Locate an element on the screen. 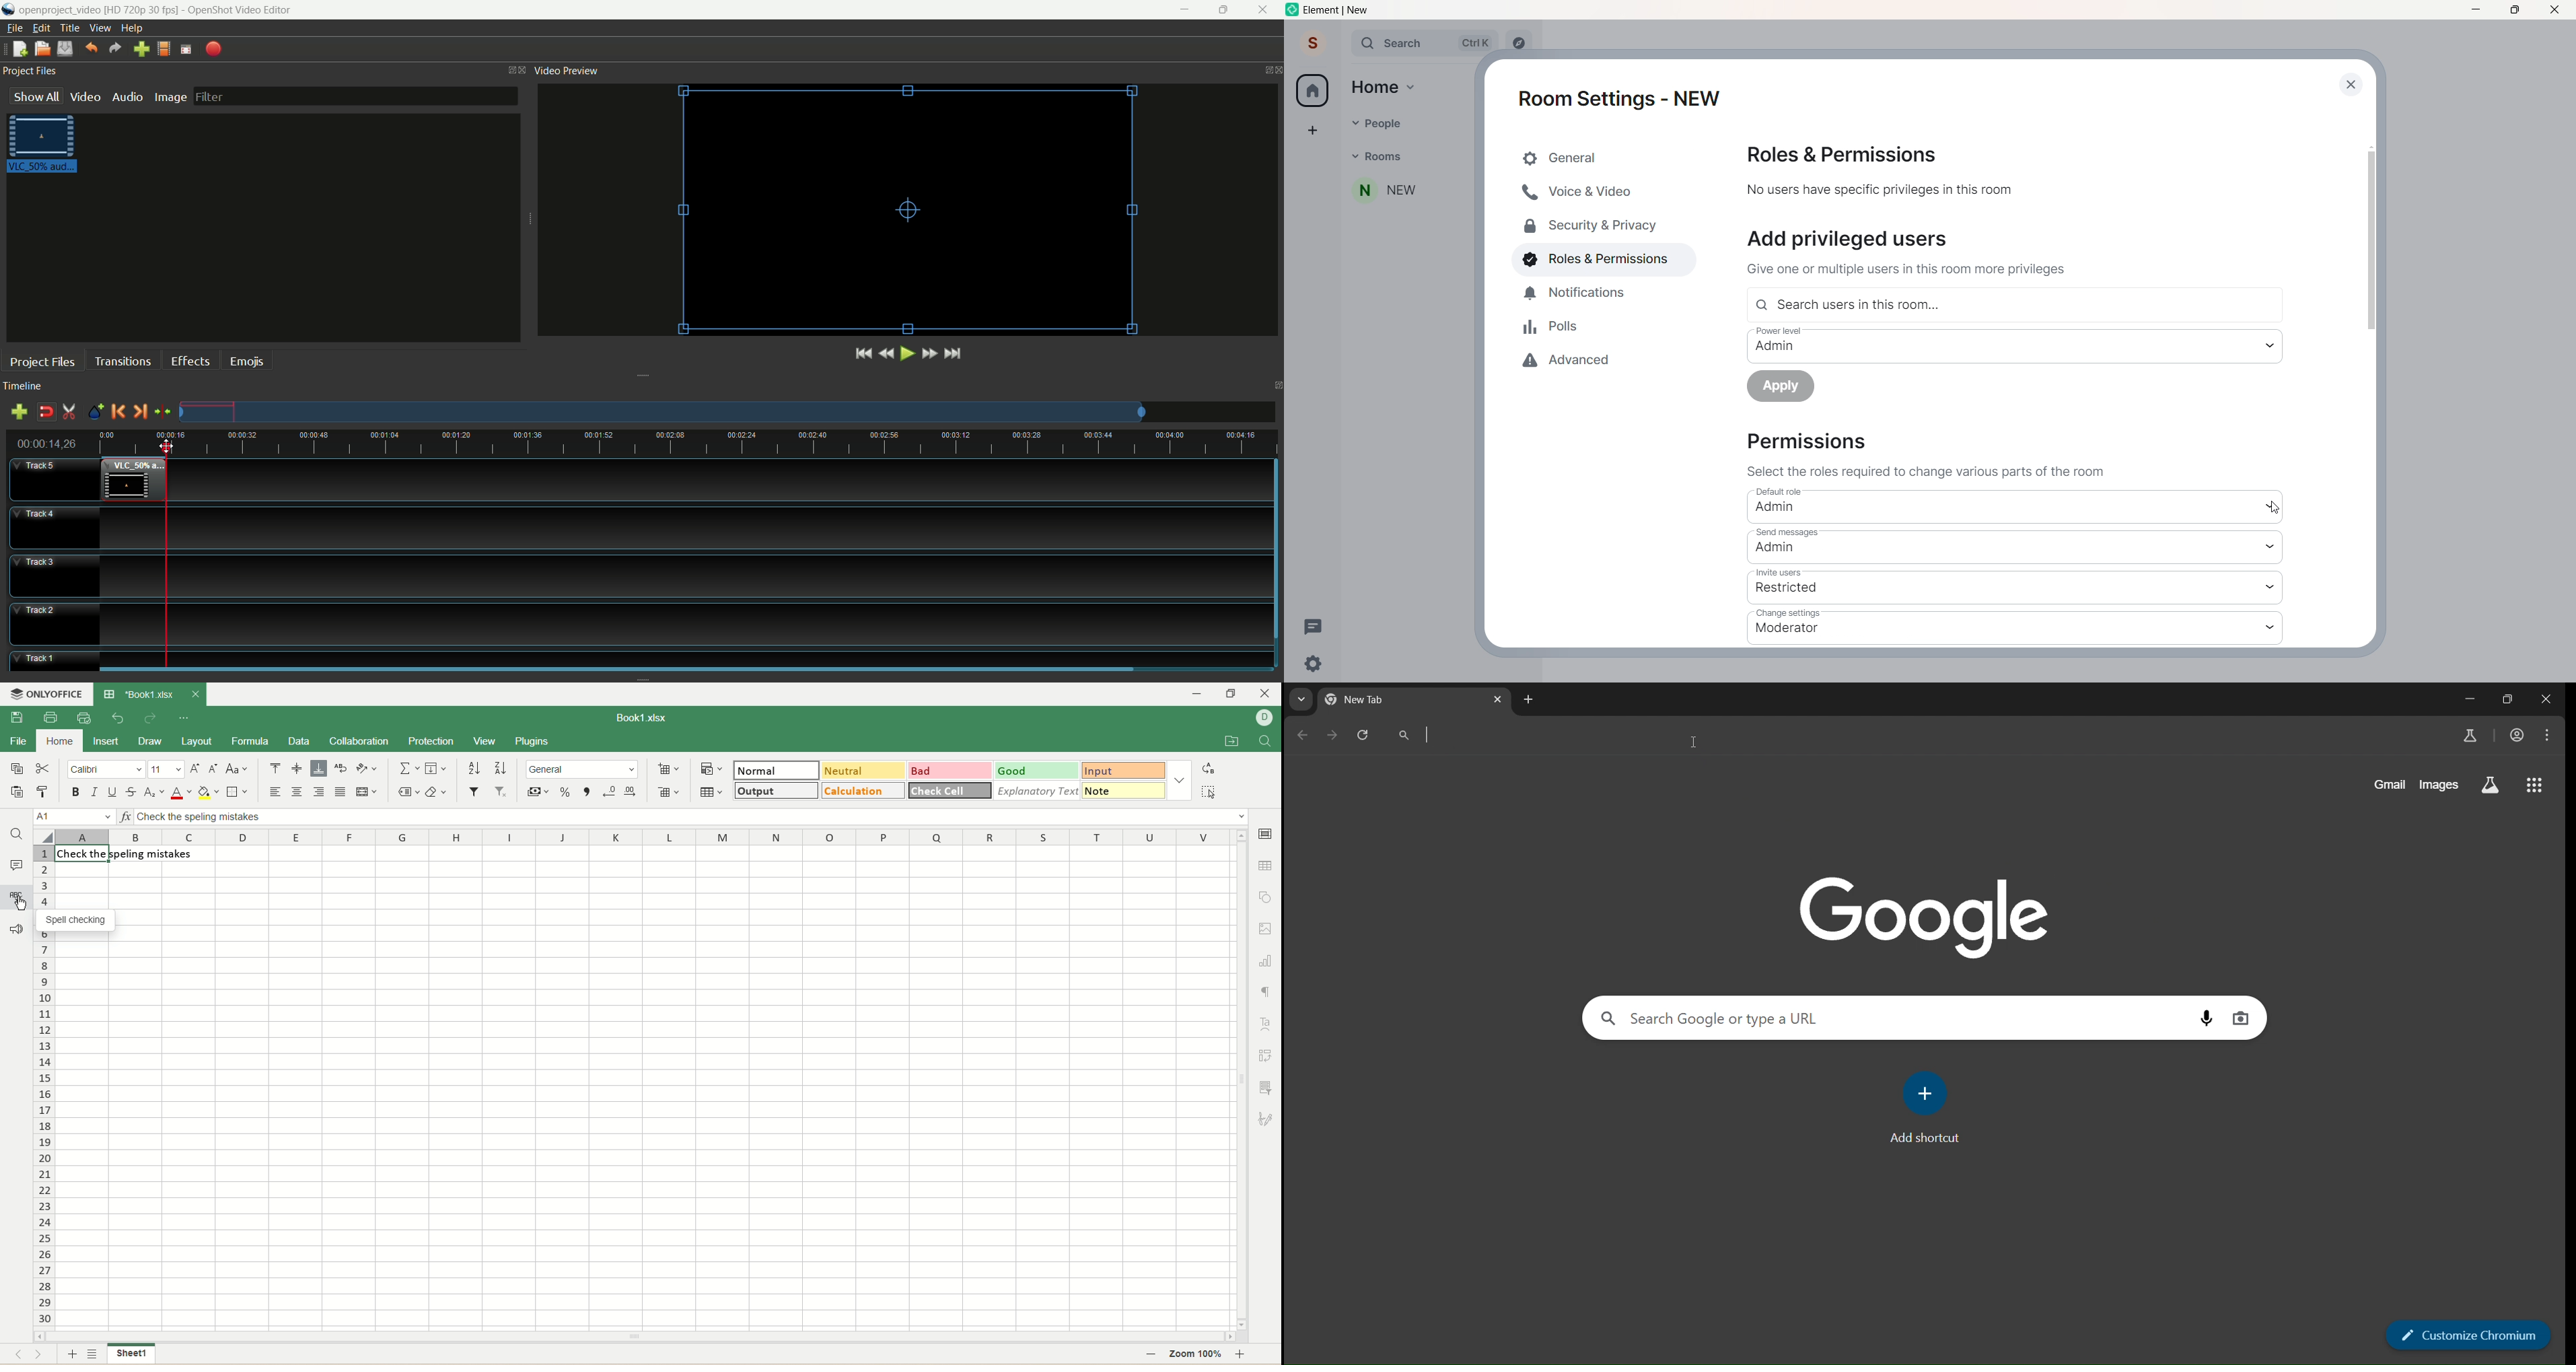 The width and height of the screenshot is (2576, 1372). change case is located at coordinates (236, 770).